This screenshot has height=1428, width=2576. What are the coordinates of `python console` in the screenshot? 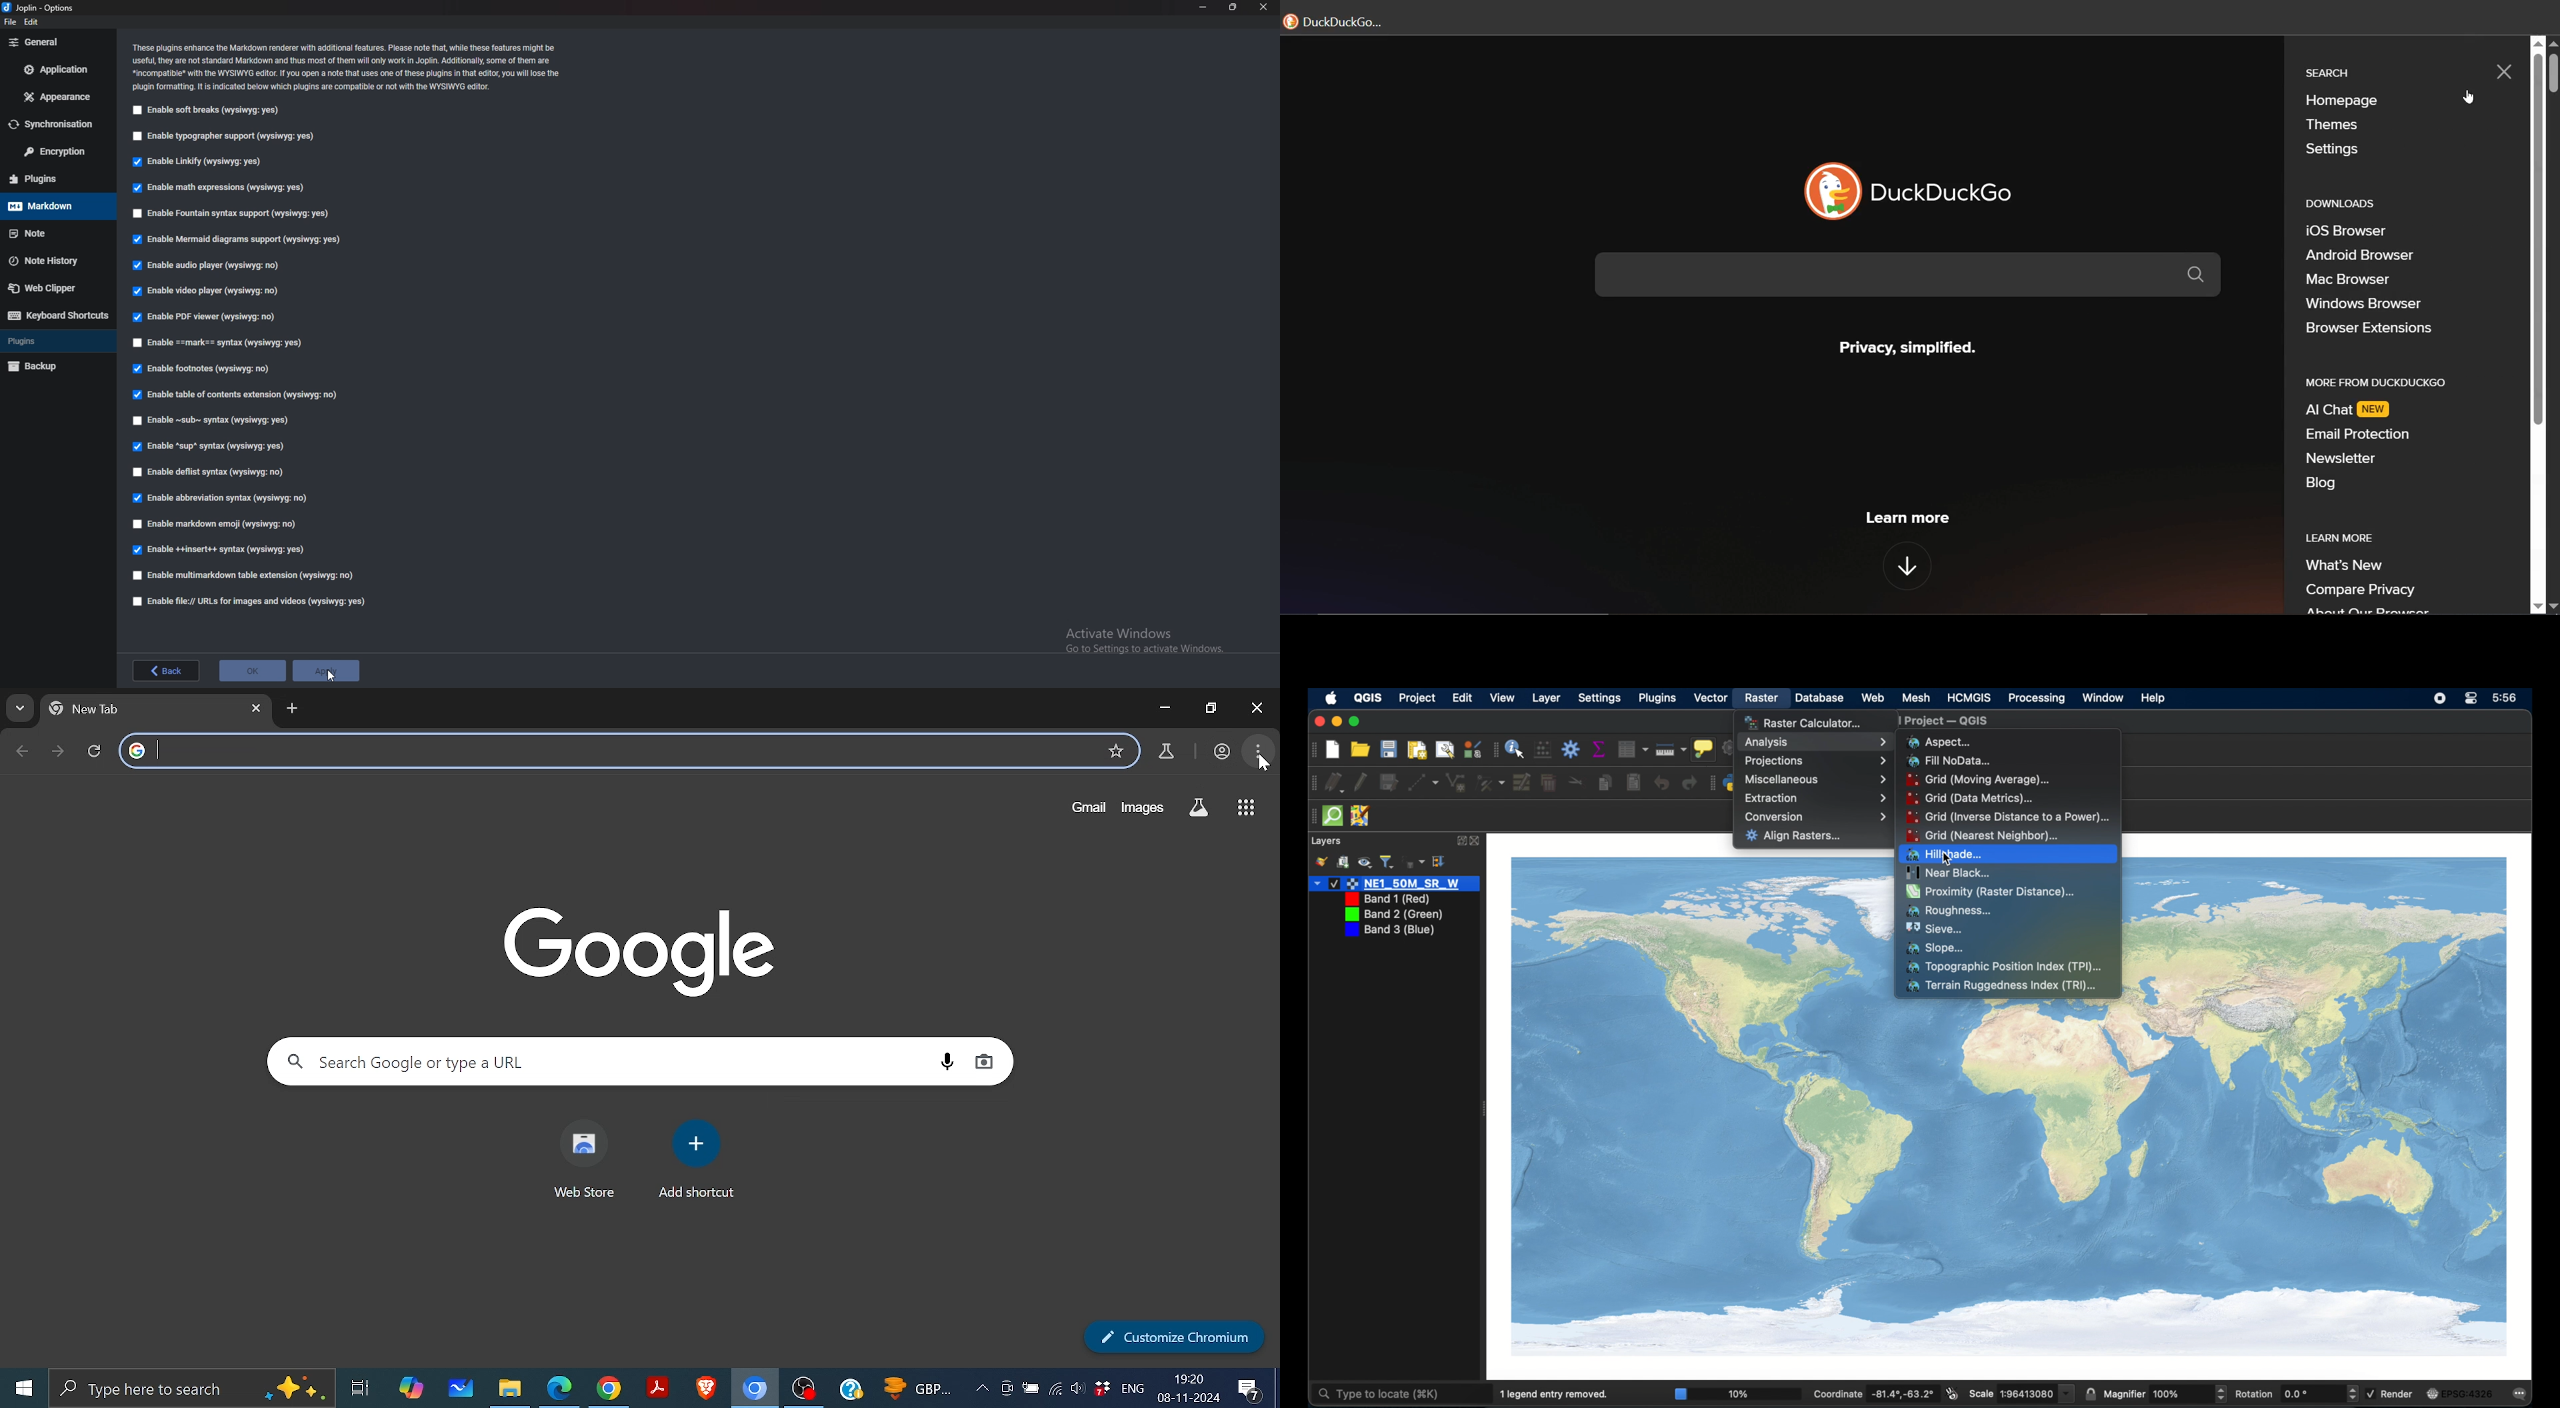 It's located at (1731, 784).